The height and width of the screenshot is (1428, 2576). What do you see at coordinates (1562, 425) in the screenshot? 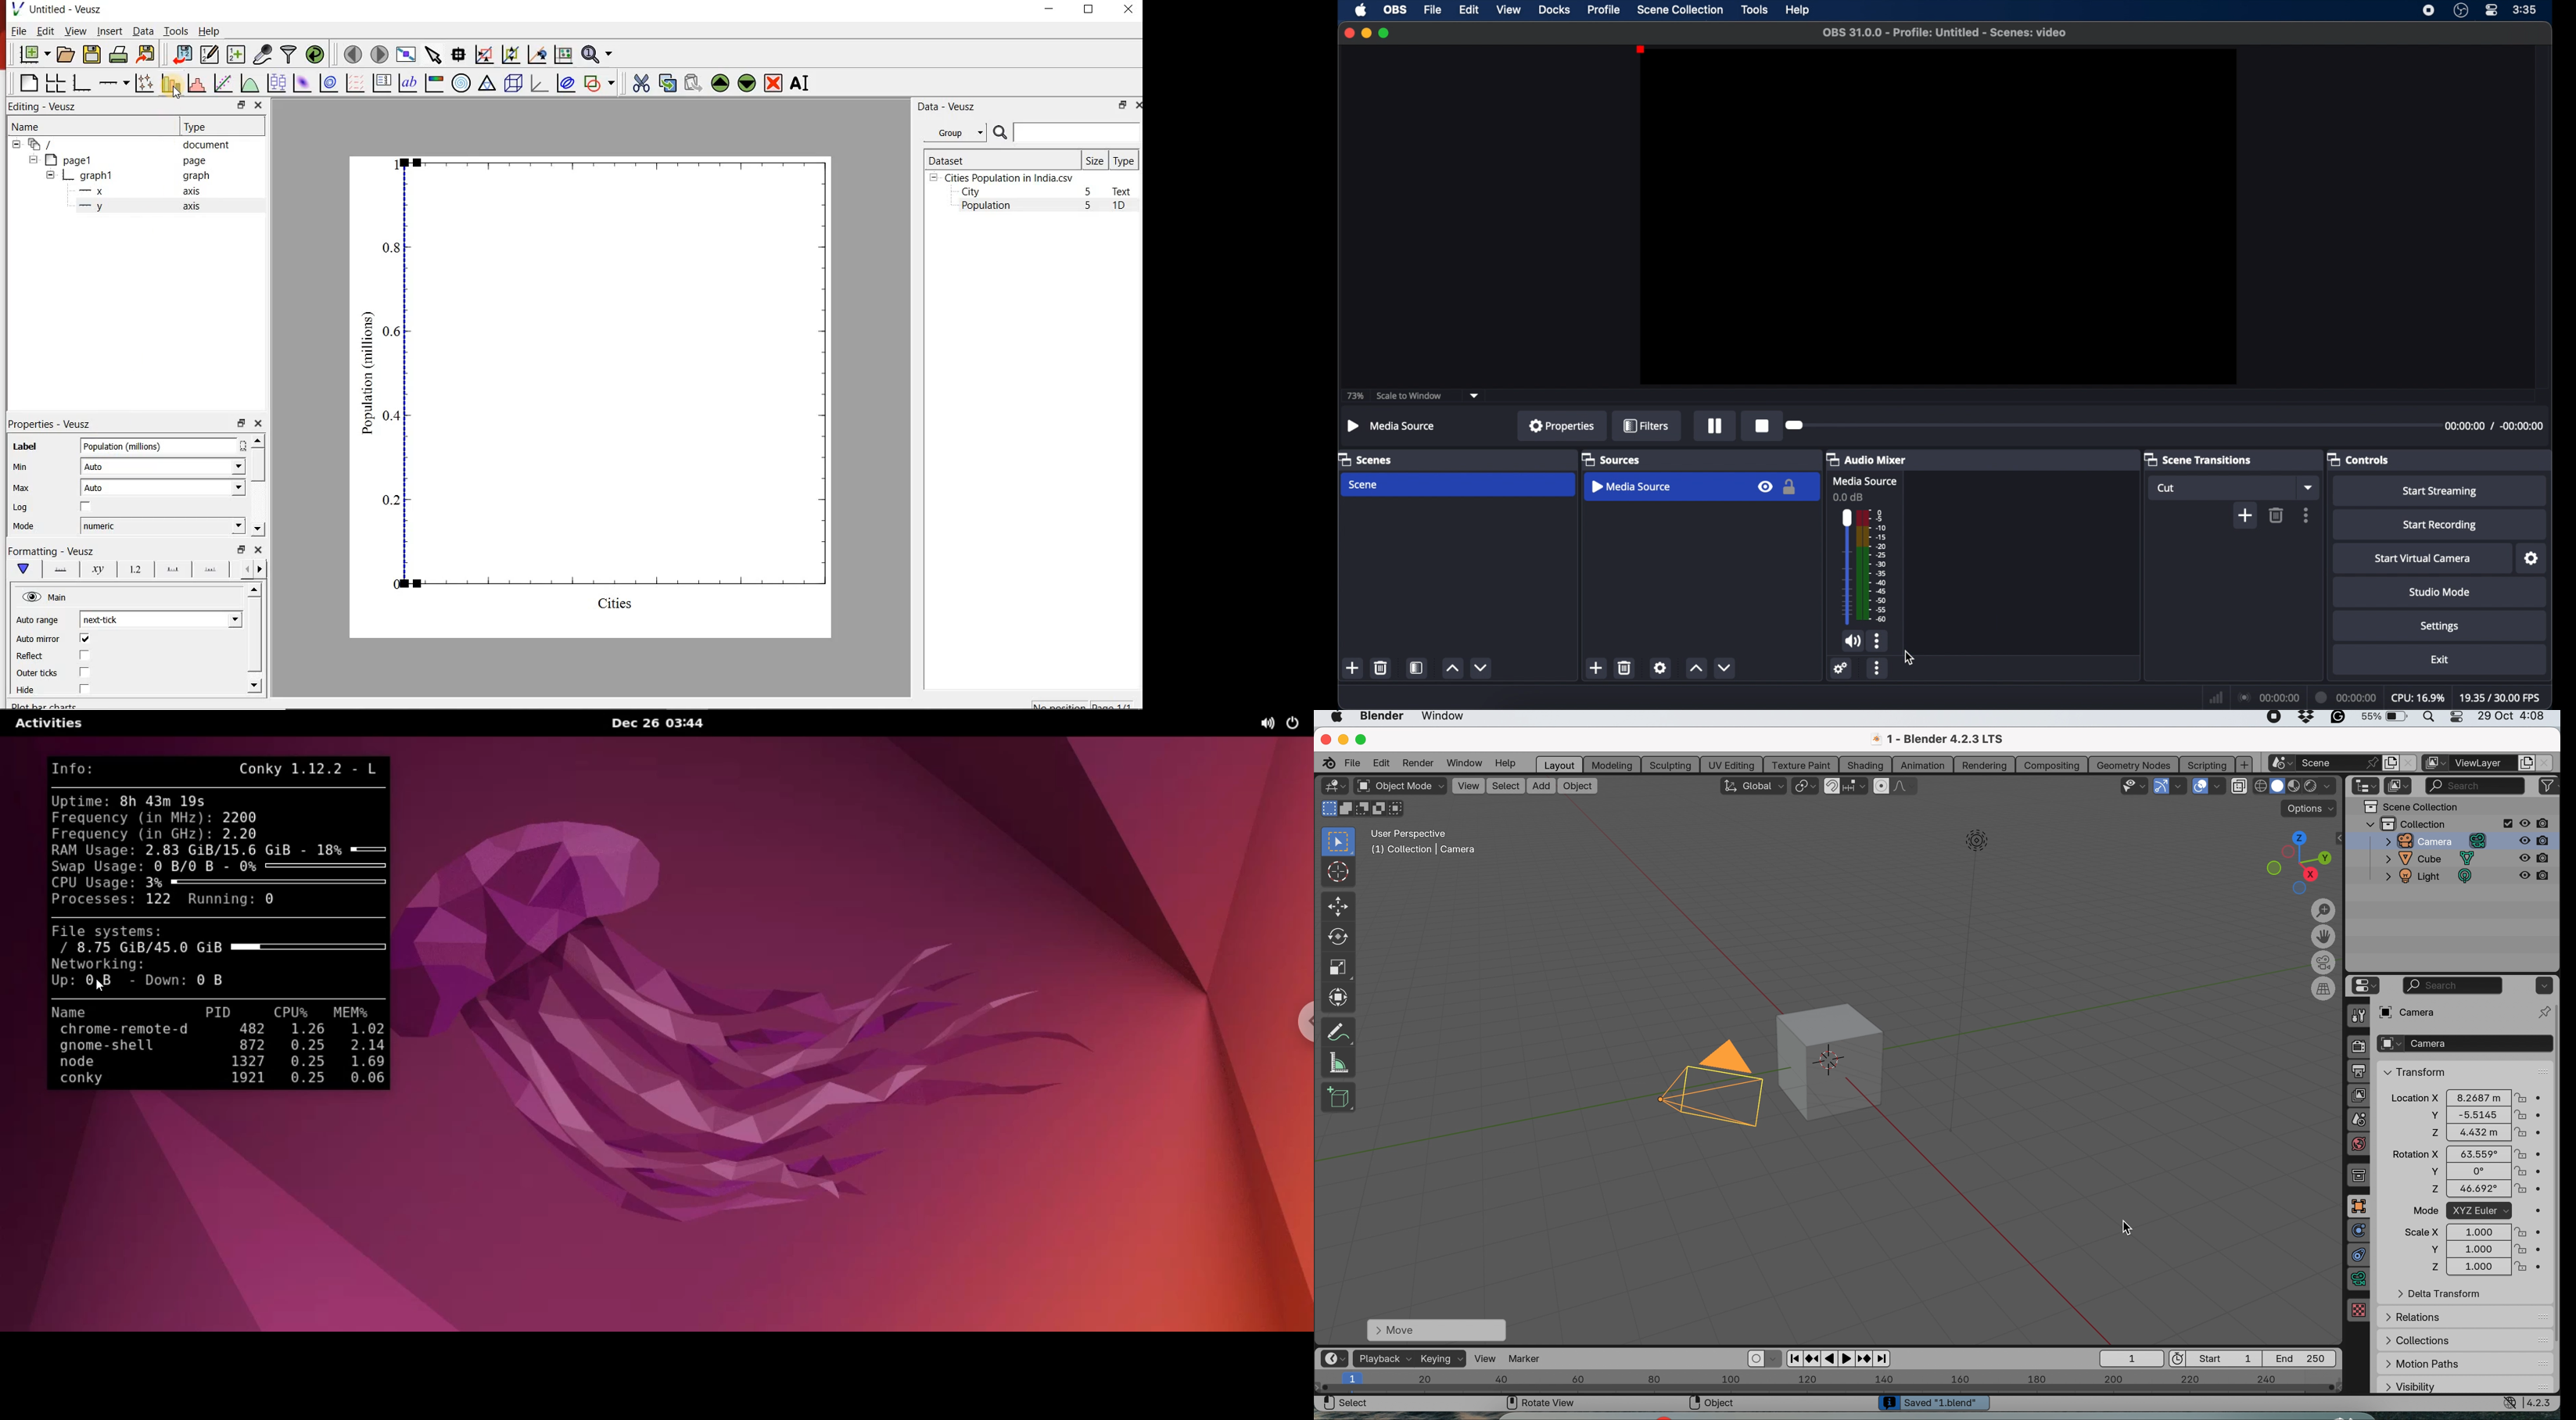
I see `properties` at bounding box center [1562, 425].